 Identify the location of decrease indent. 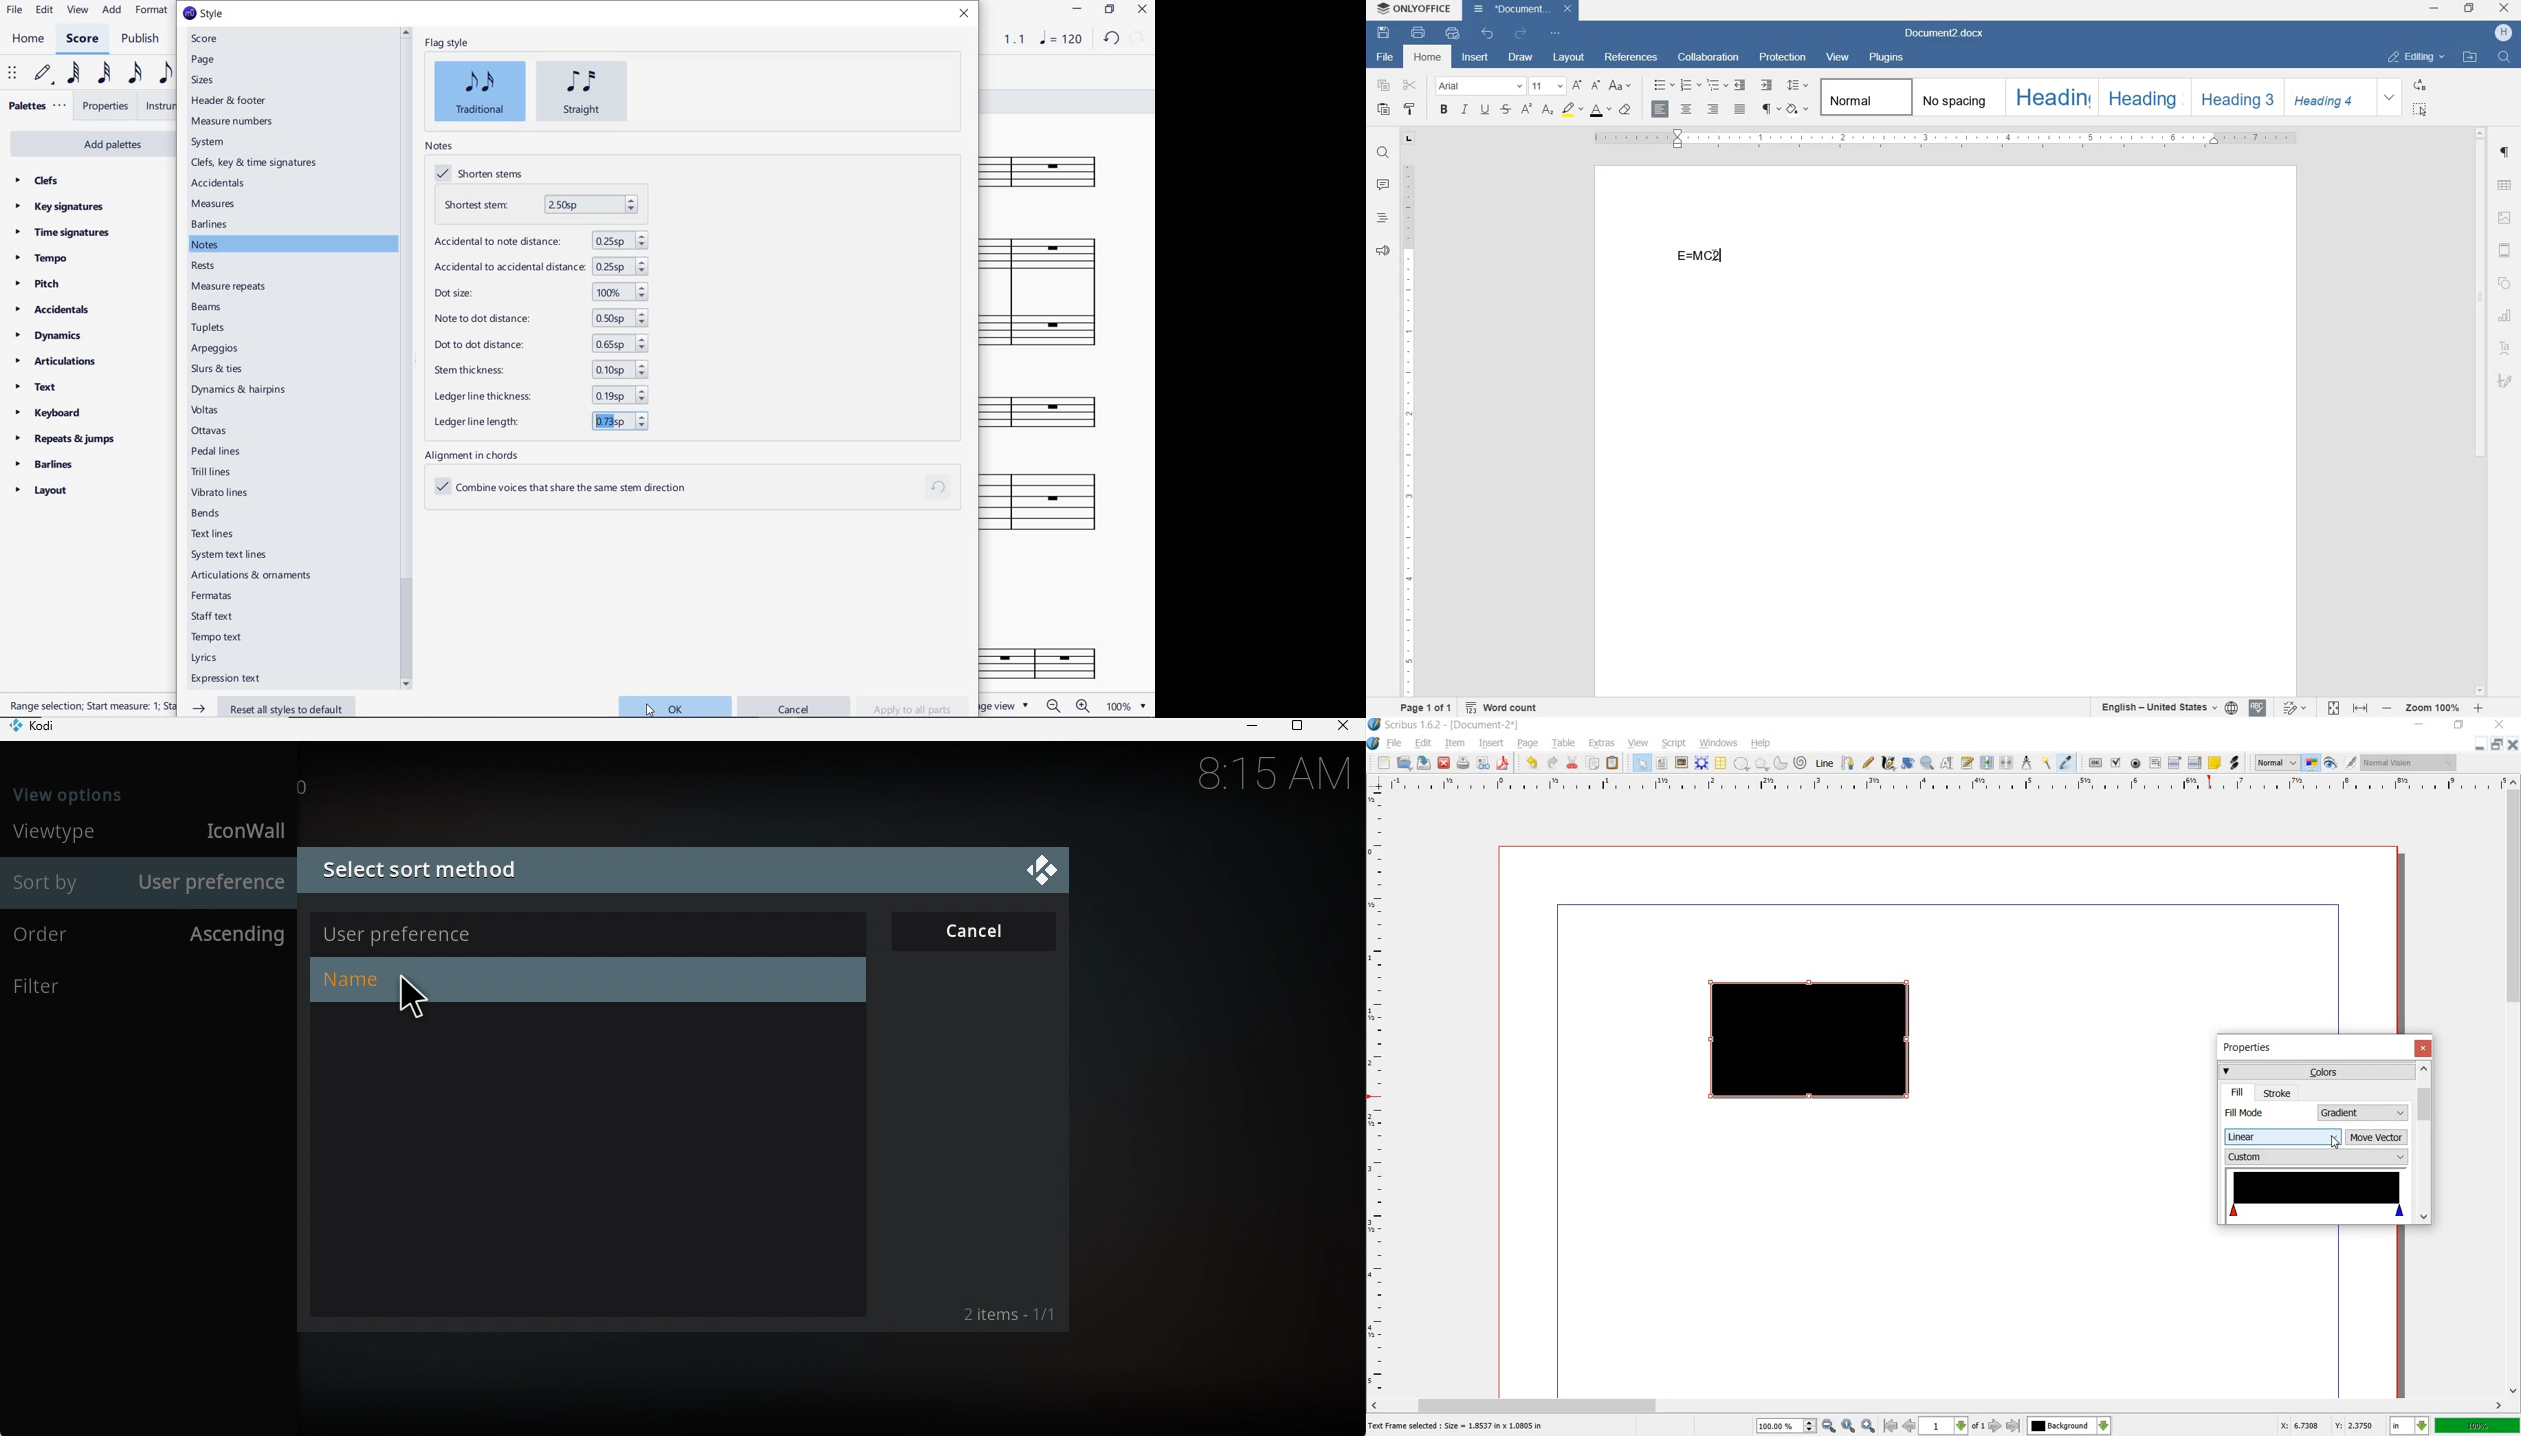
(1742, 86).